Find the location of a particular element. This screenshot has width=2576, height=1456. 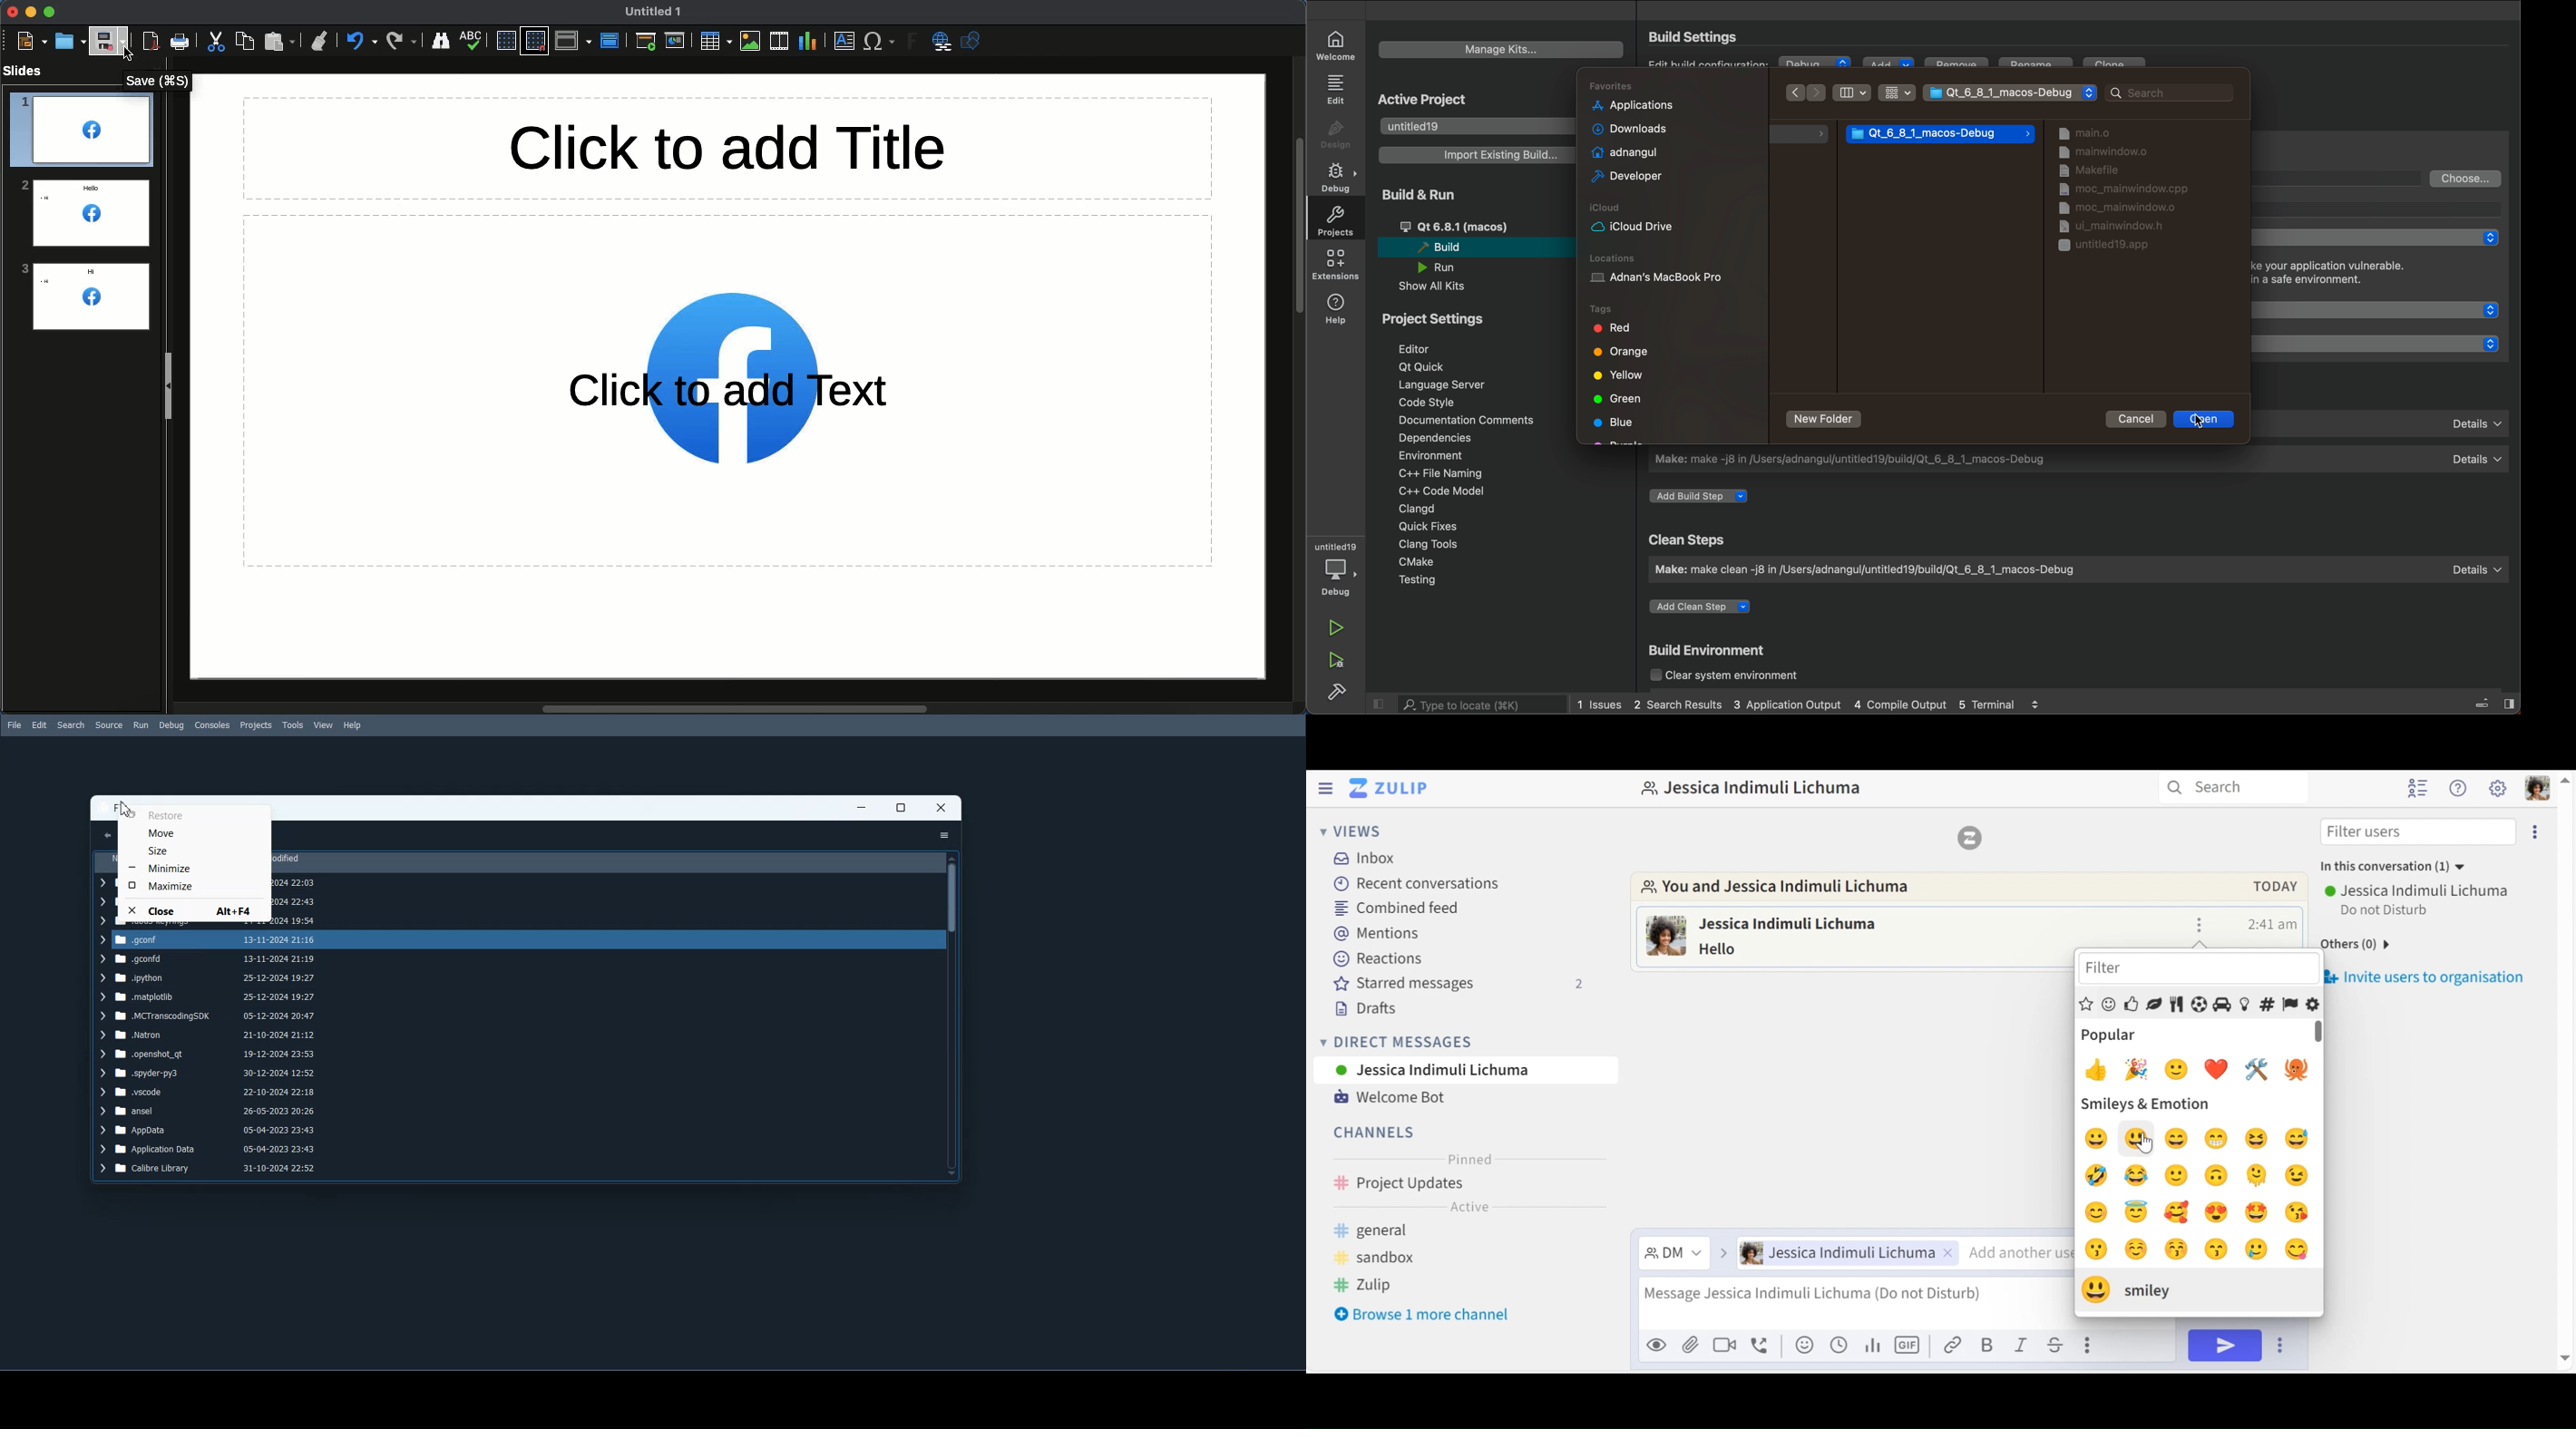

logs is located at coordinates (1809, 705).